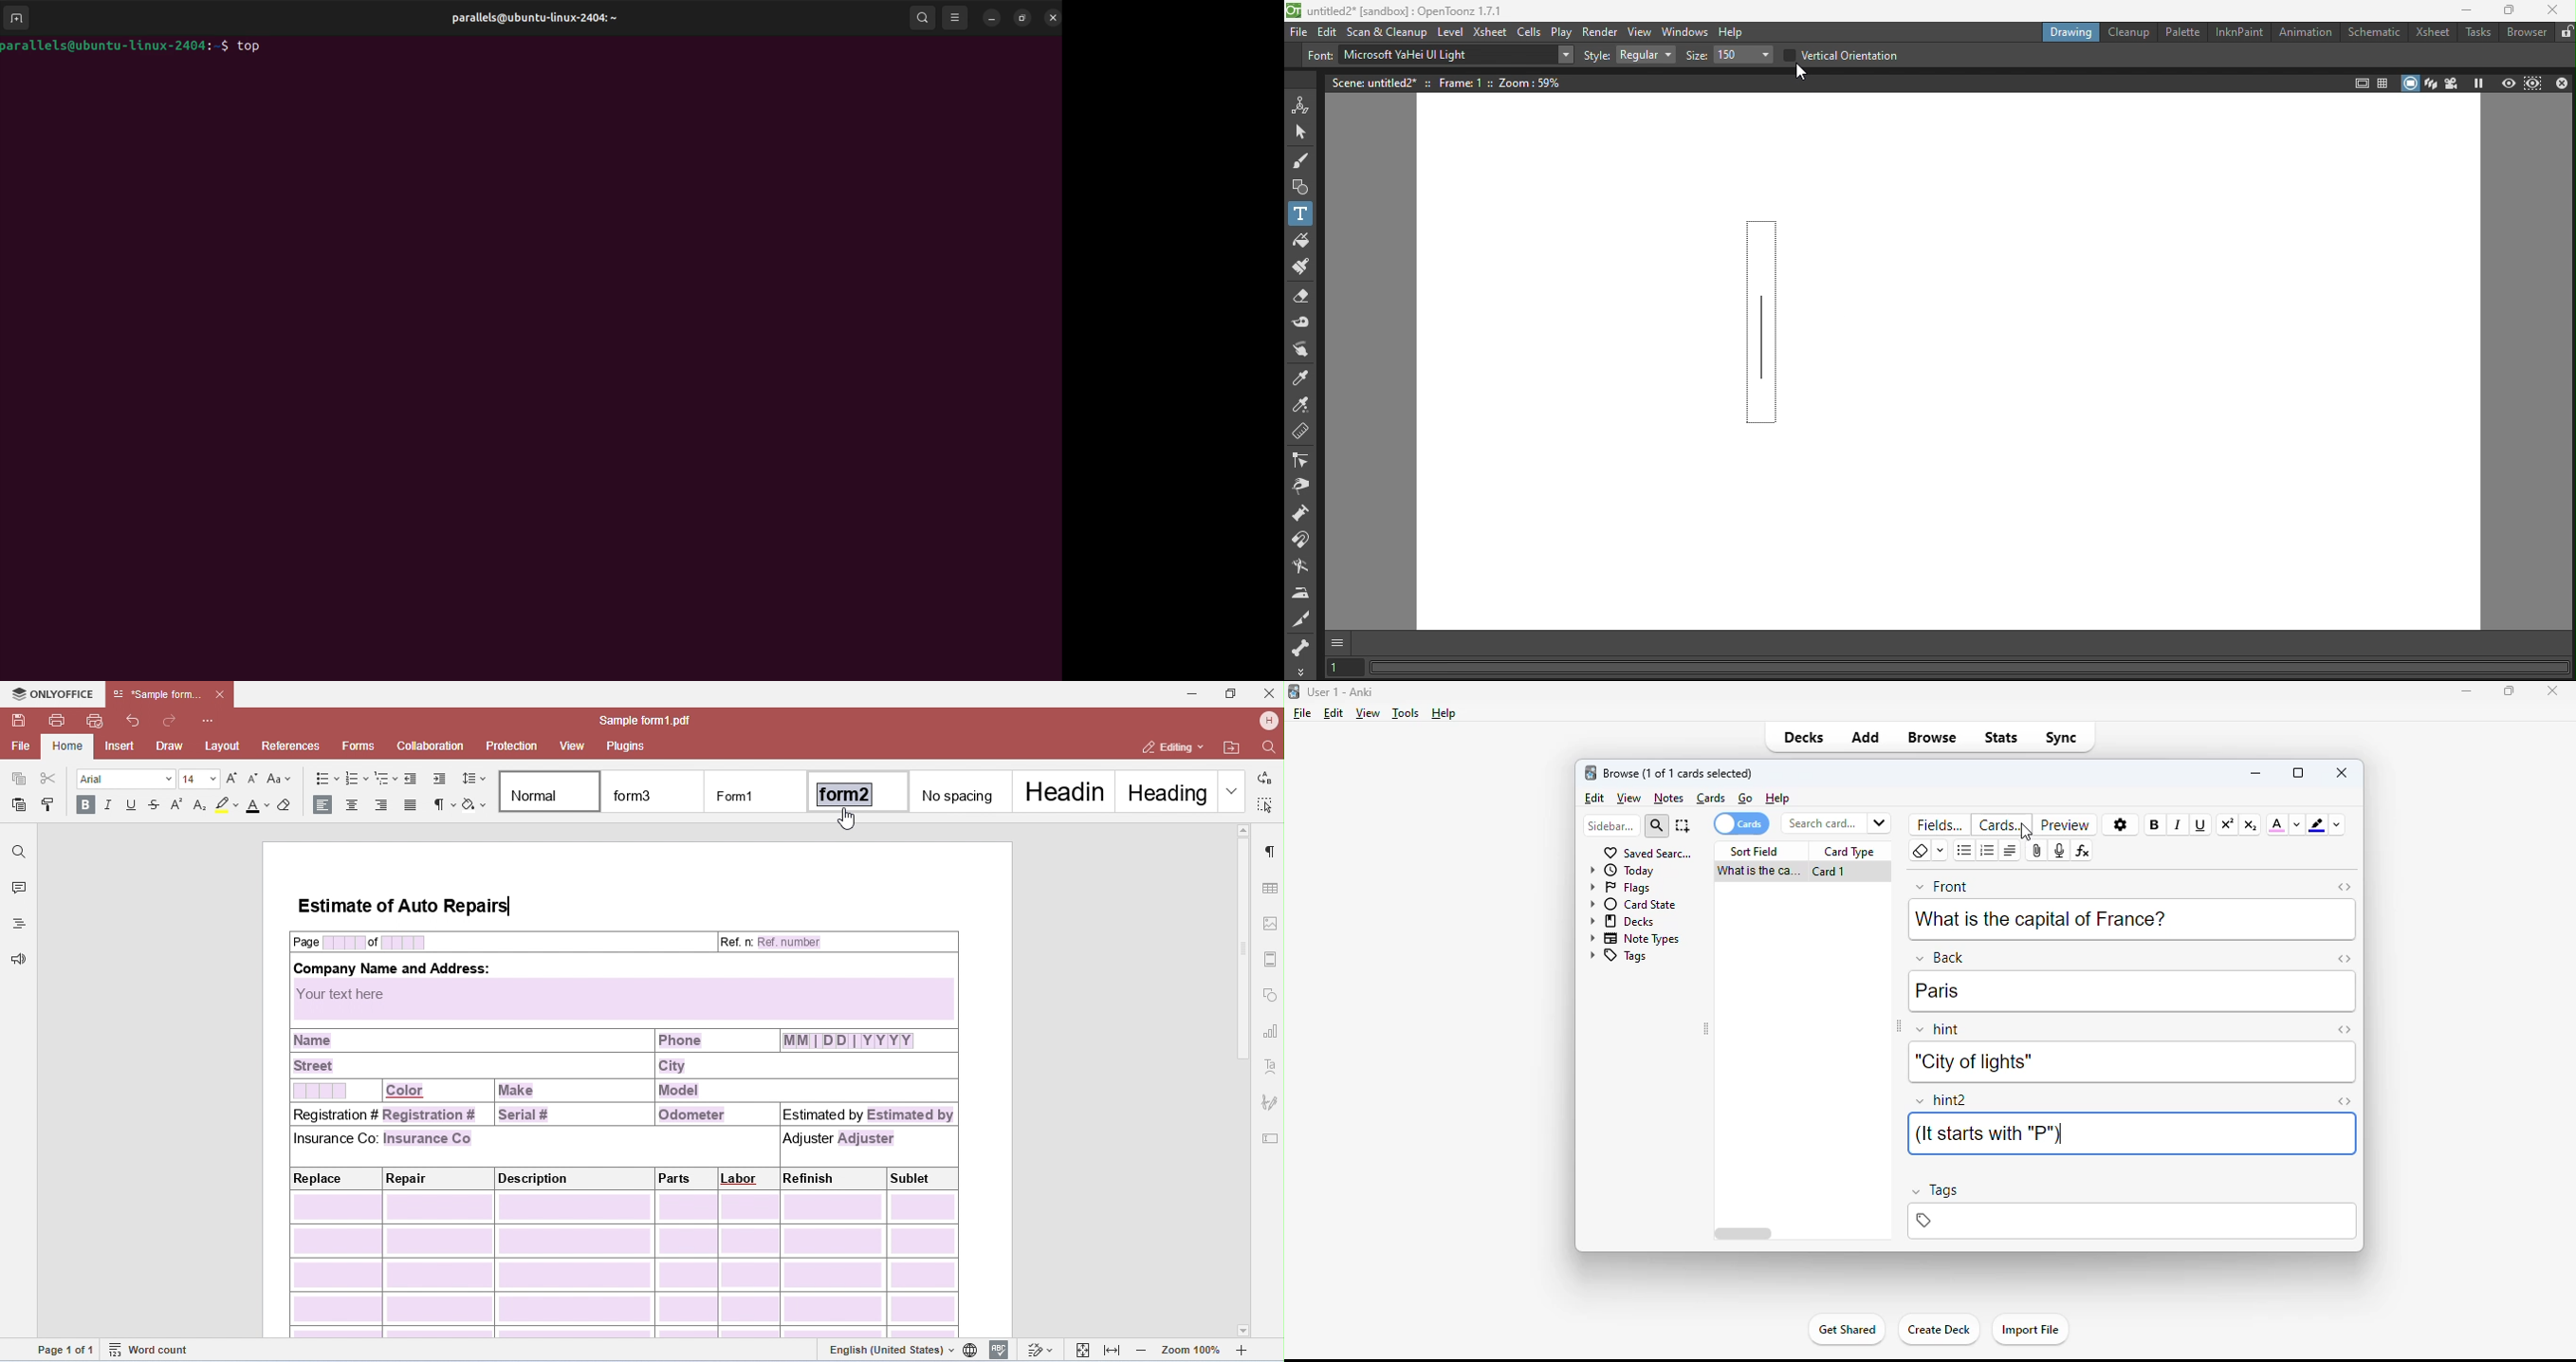 The width and height of the screenshot is (2576, 1372). I want to click on Preview, so click(2505, 83).